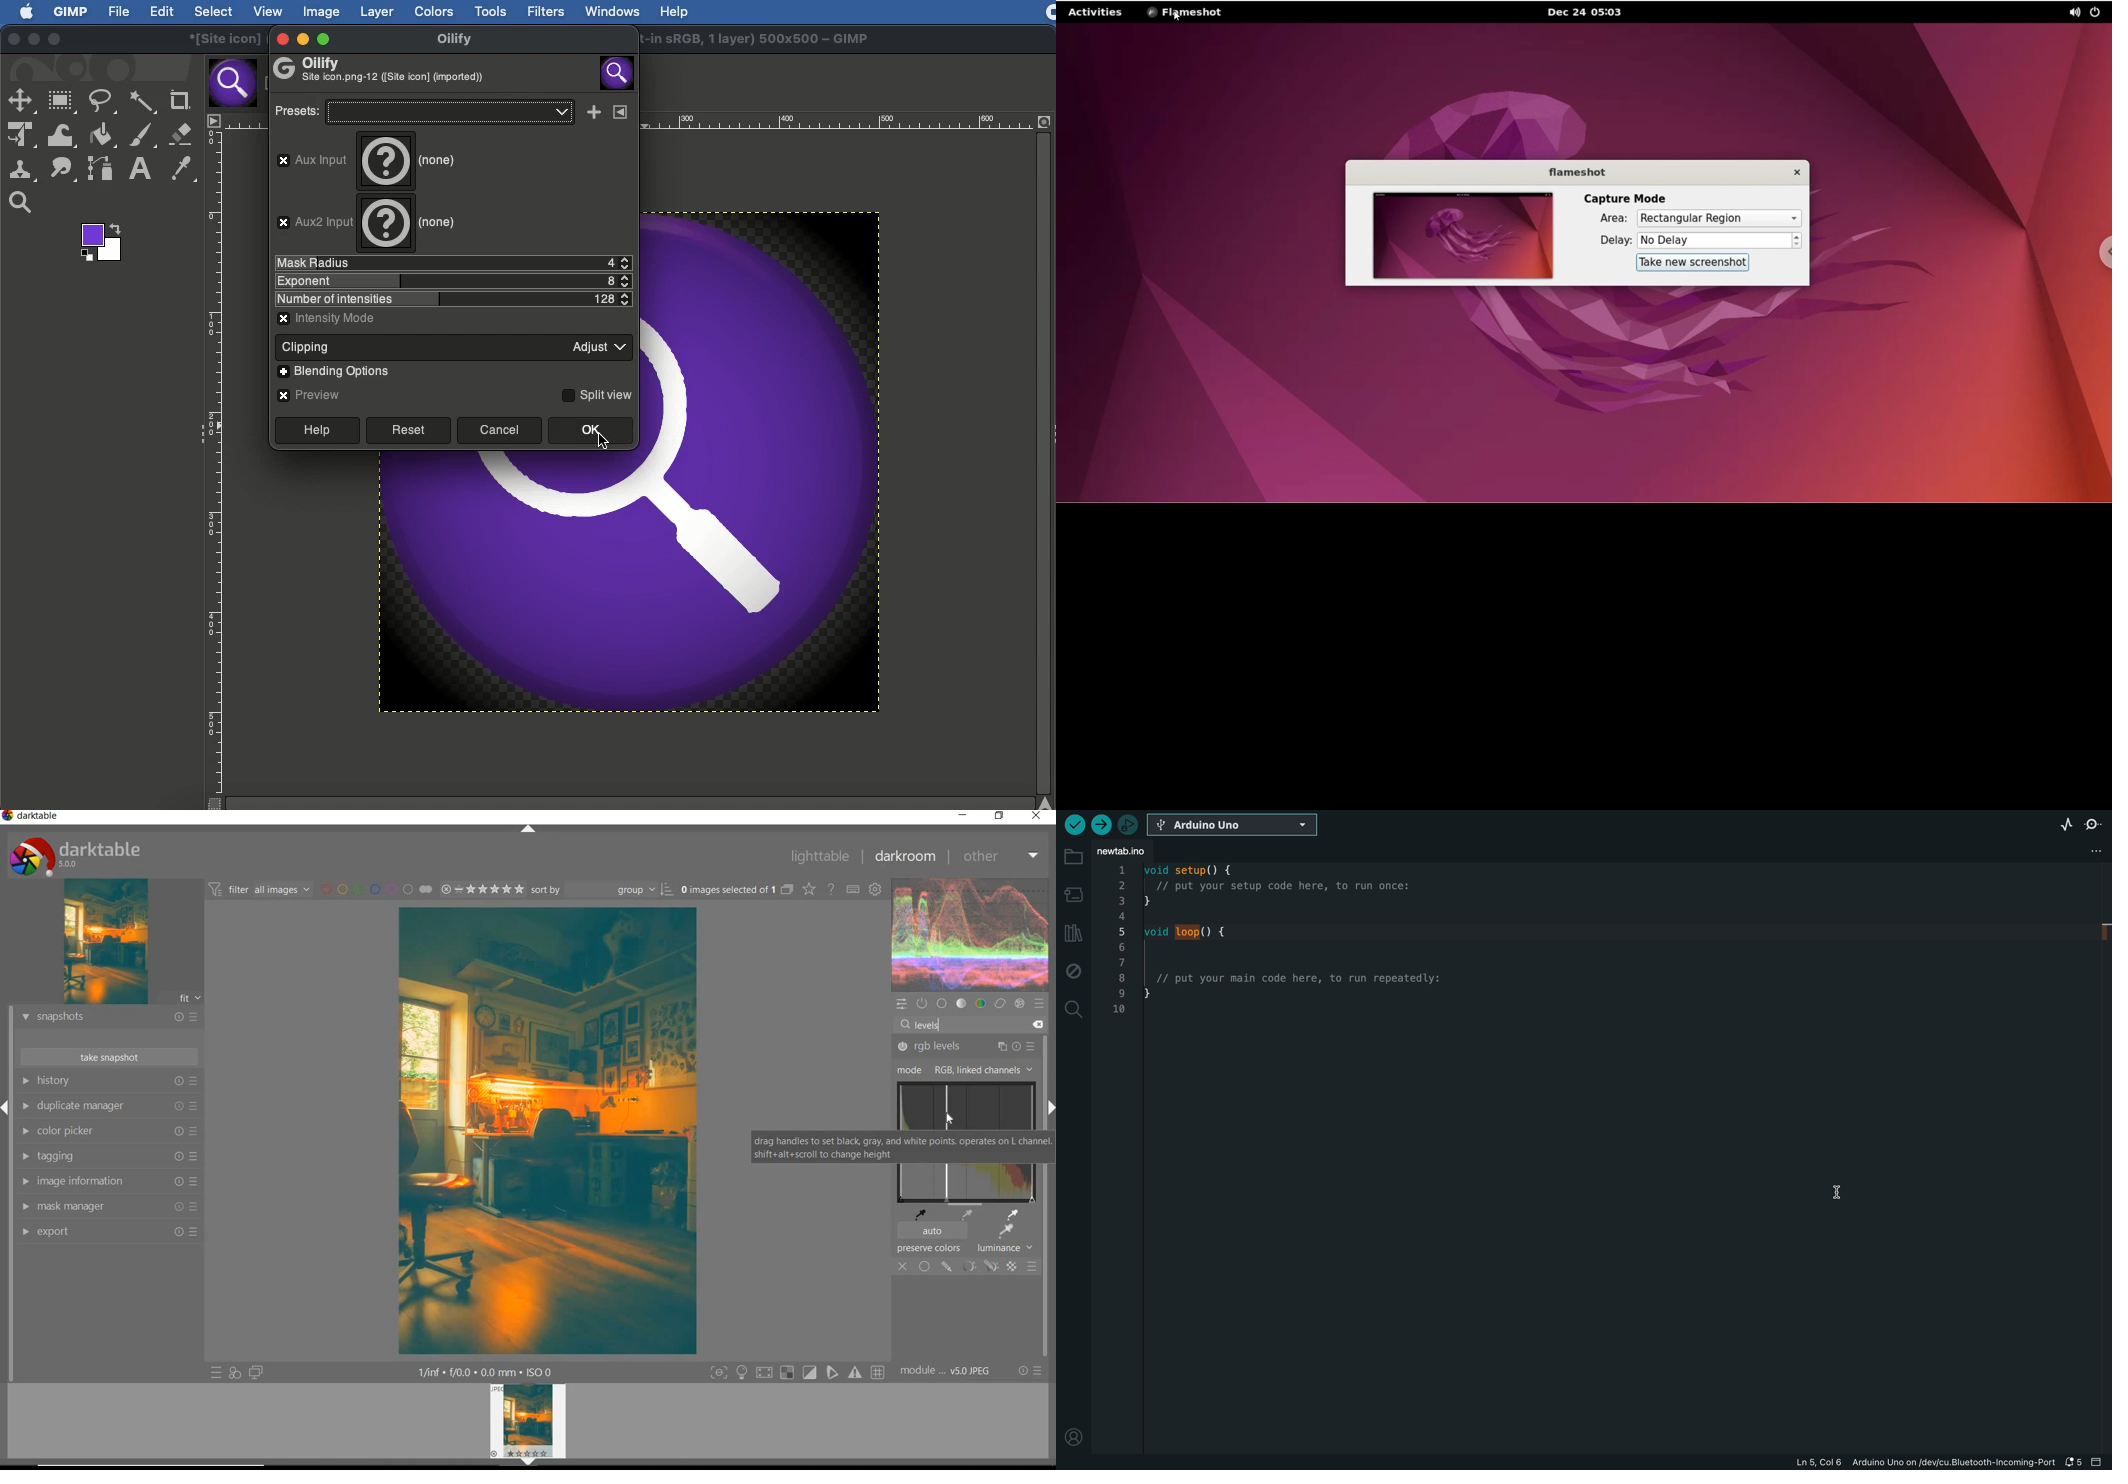 This screenshot has height=1484, width=2128. I want to click on Crop, so click(178, 98).